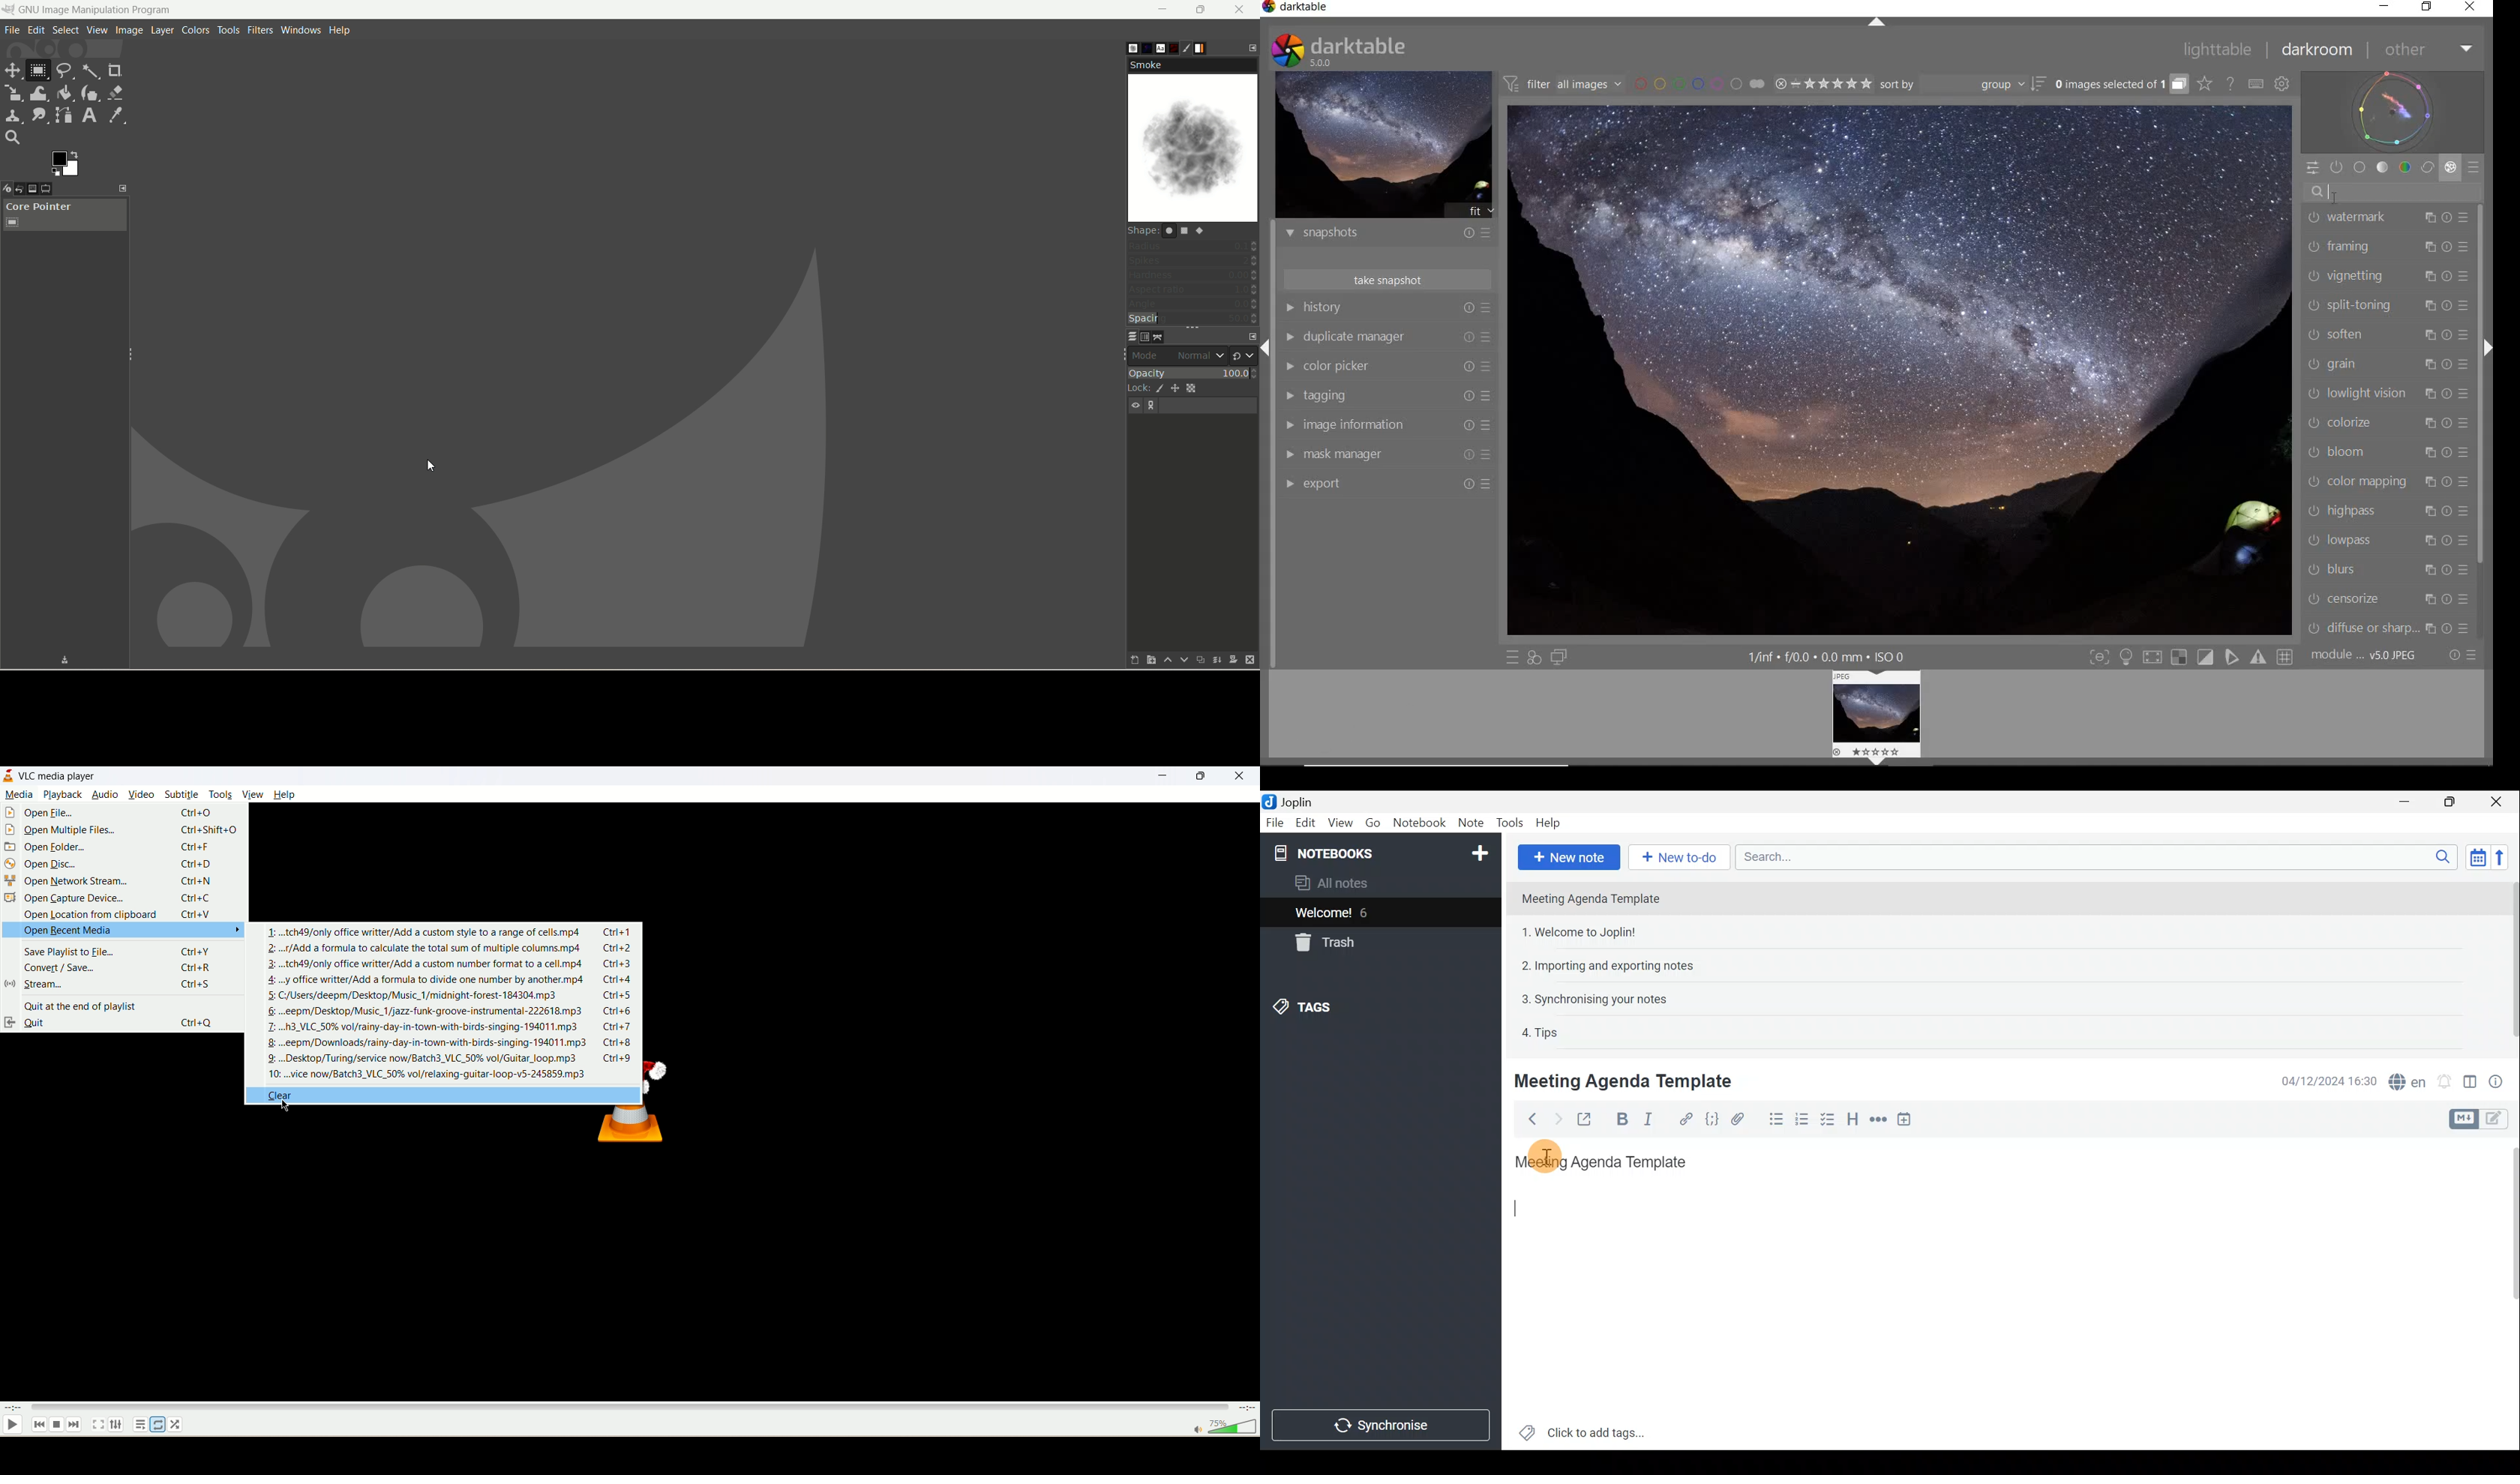 The height and width of the screenshot is (1484, 2520). I want to click on Notebooks, so click(1383, 852).